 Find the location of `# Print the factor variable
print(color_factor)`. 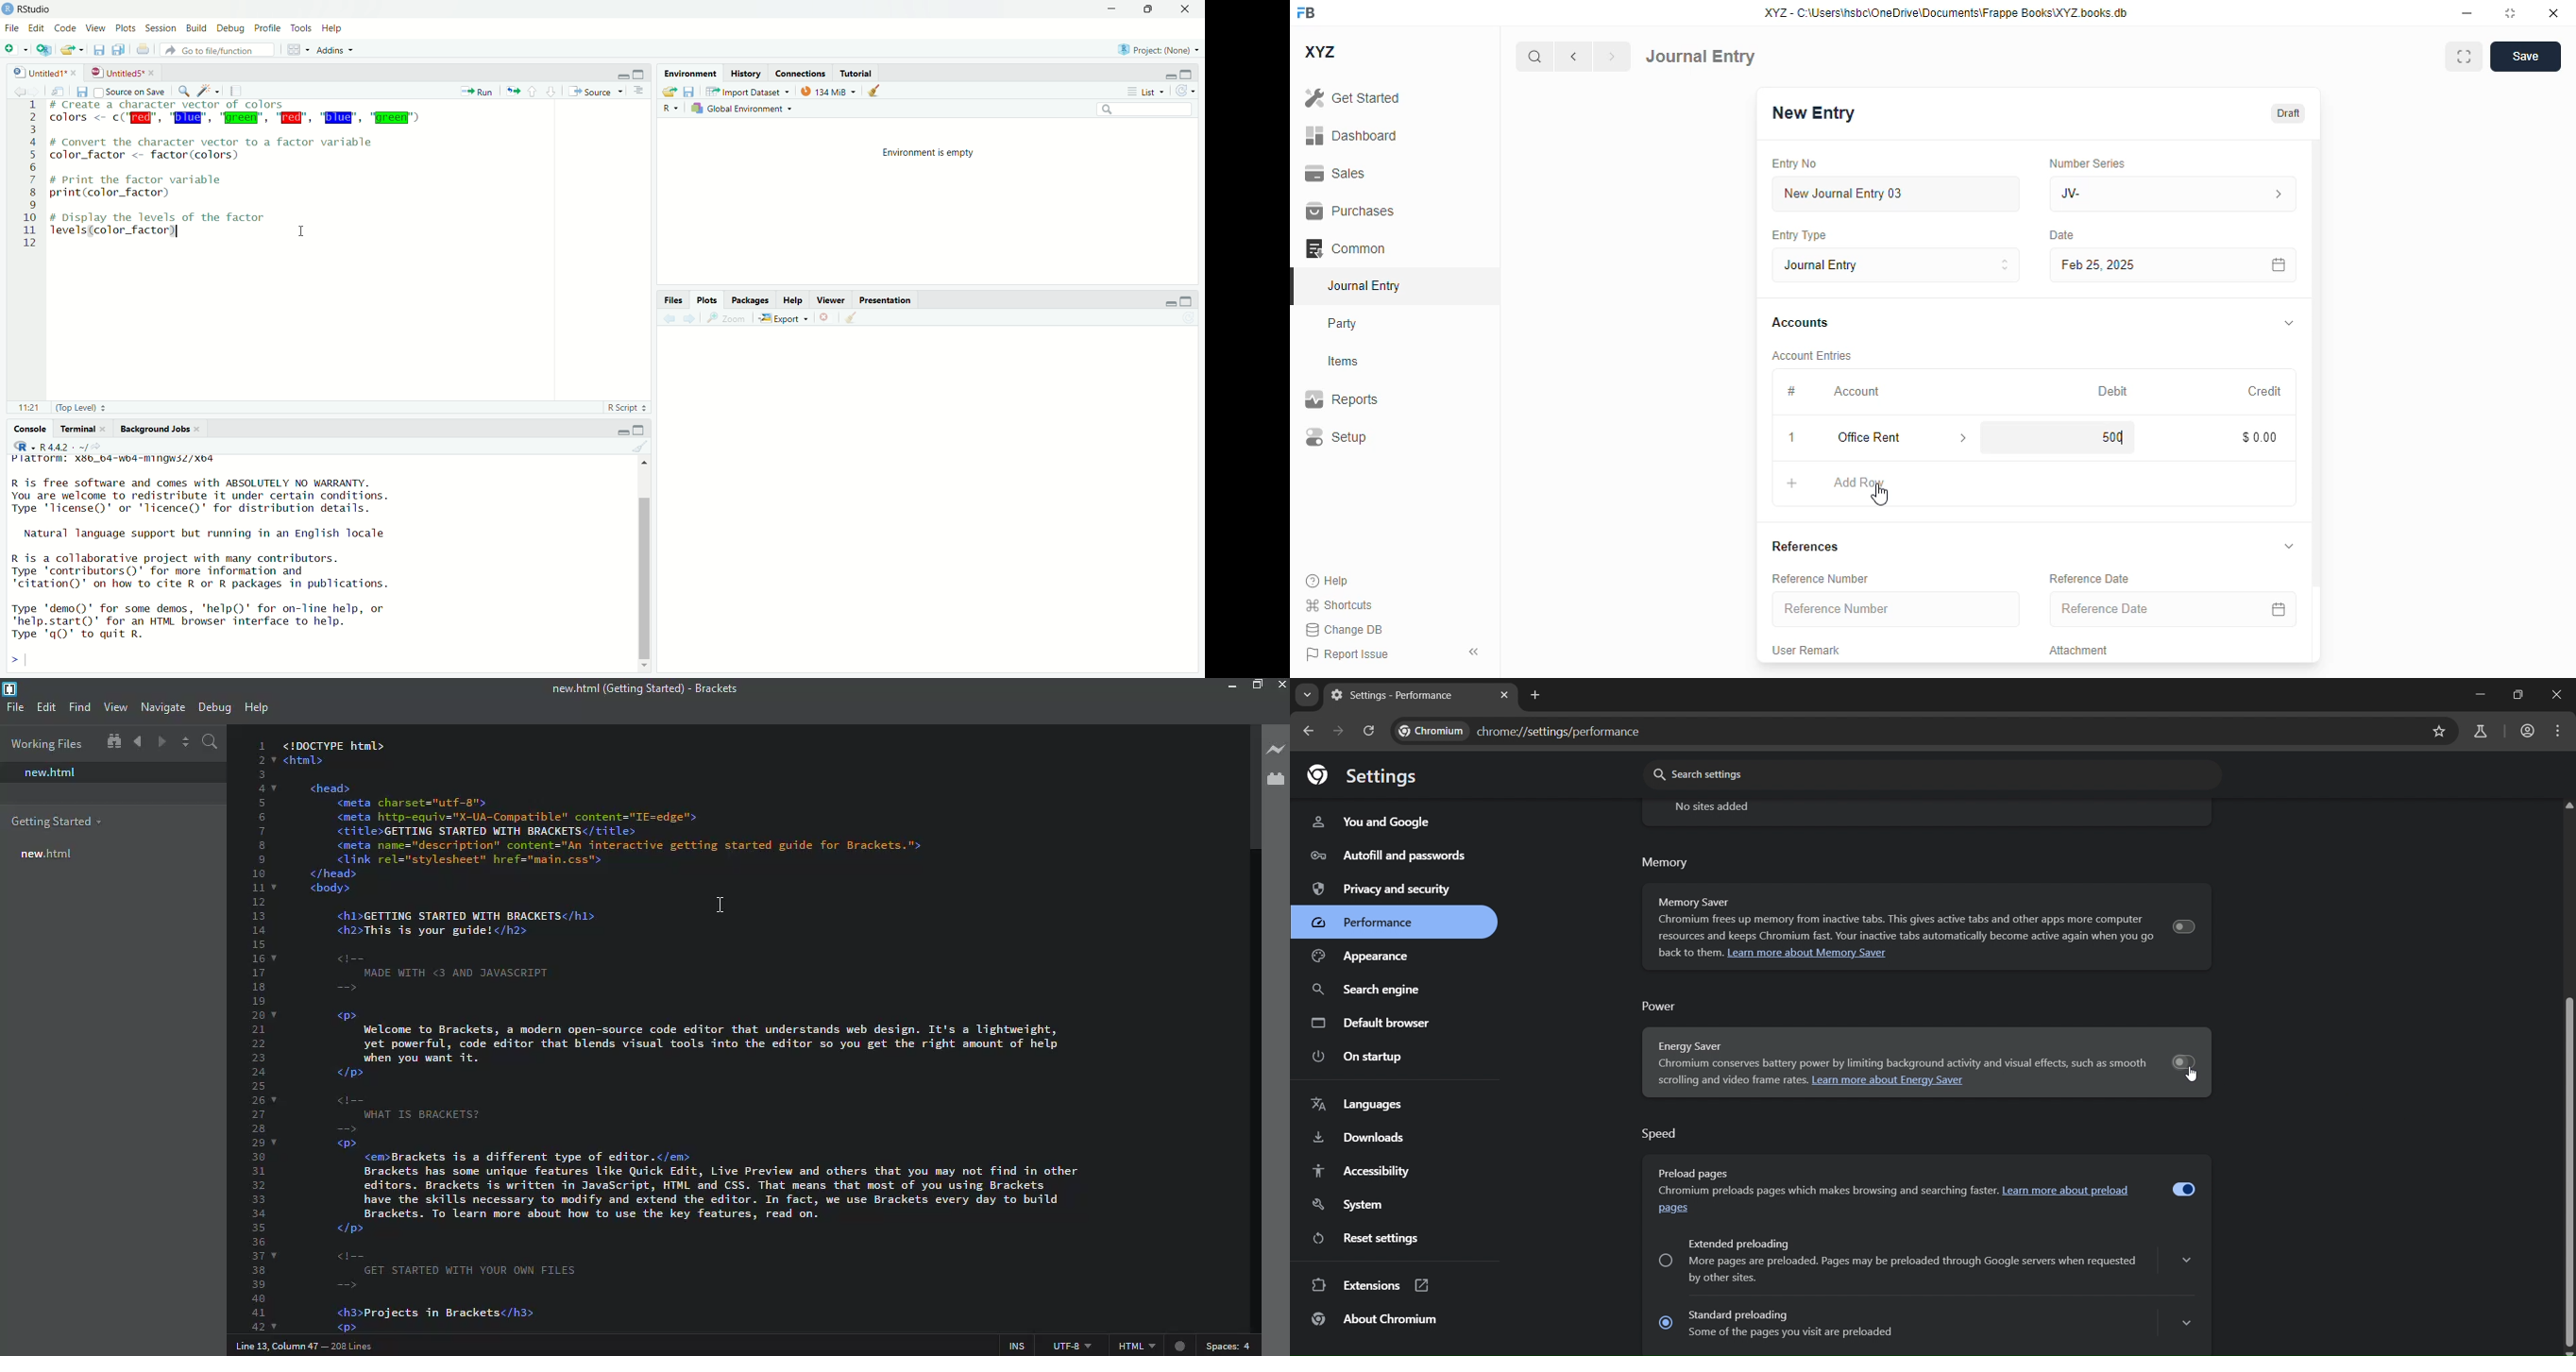

# Print the factor variable
print(color_factor) is located at coordinates (156, 186).